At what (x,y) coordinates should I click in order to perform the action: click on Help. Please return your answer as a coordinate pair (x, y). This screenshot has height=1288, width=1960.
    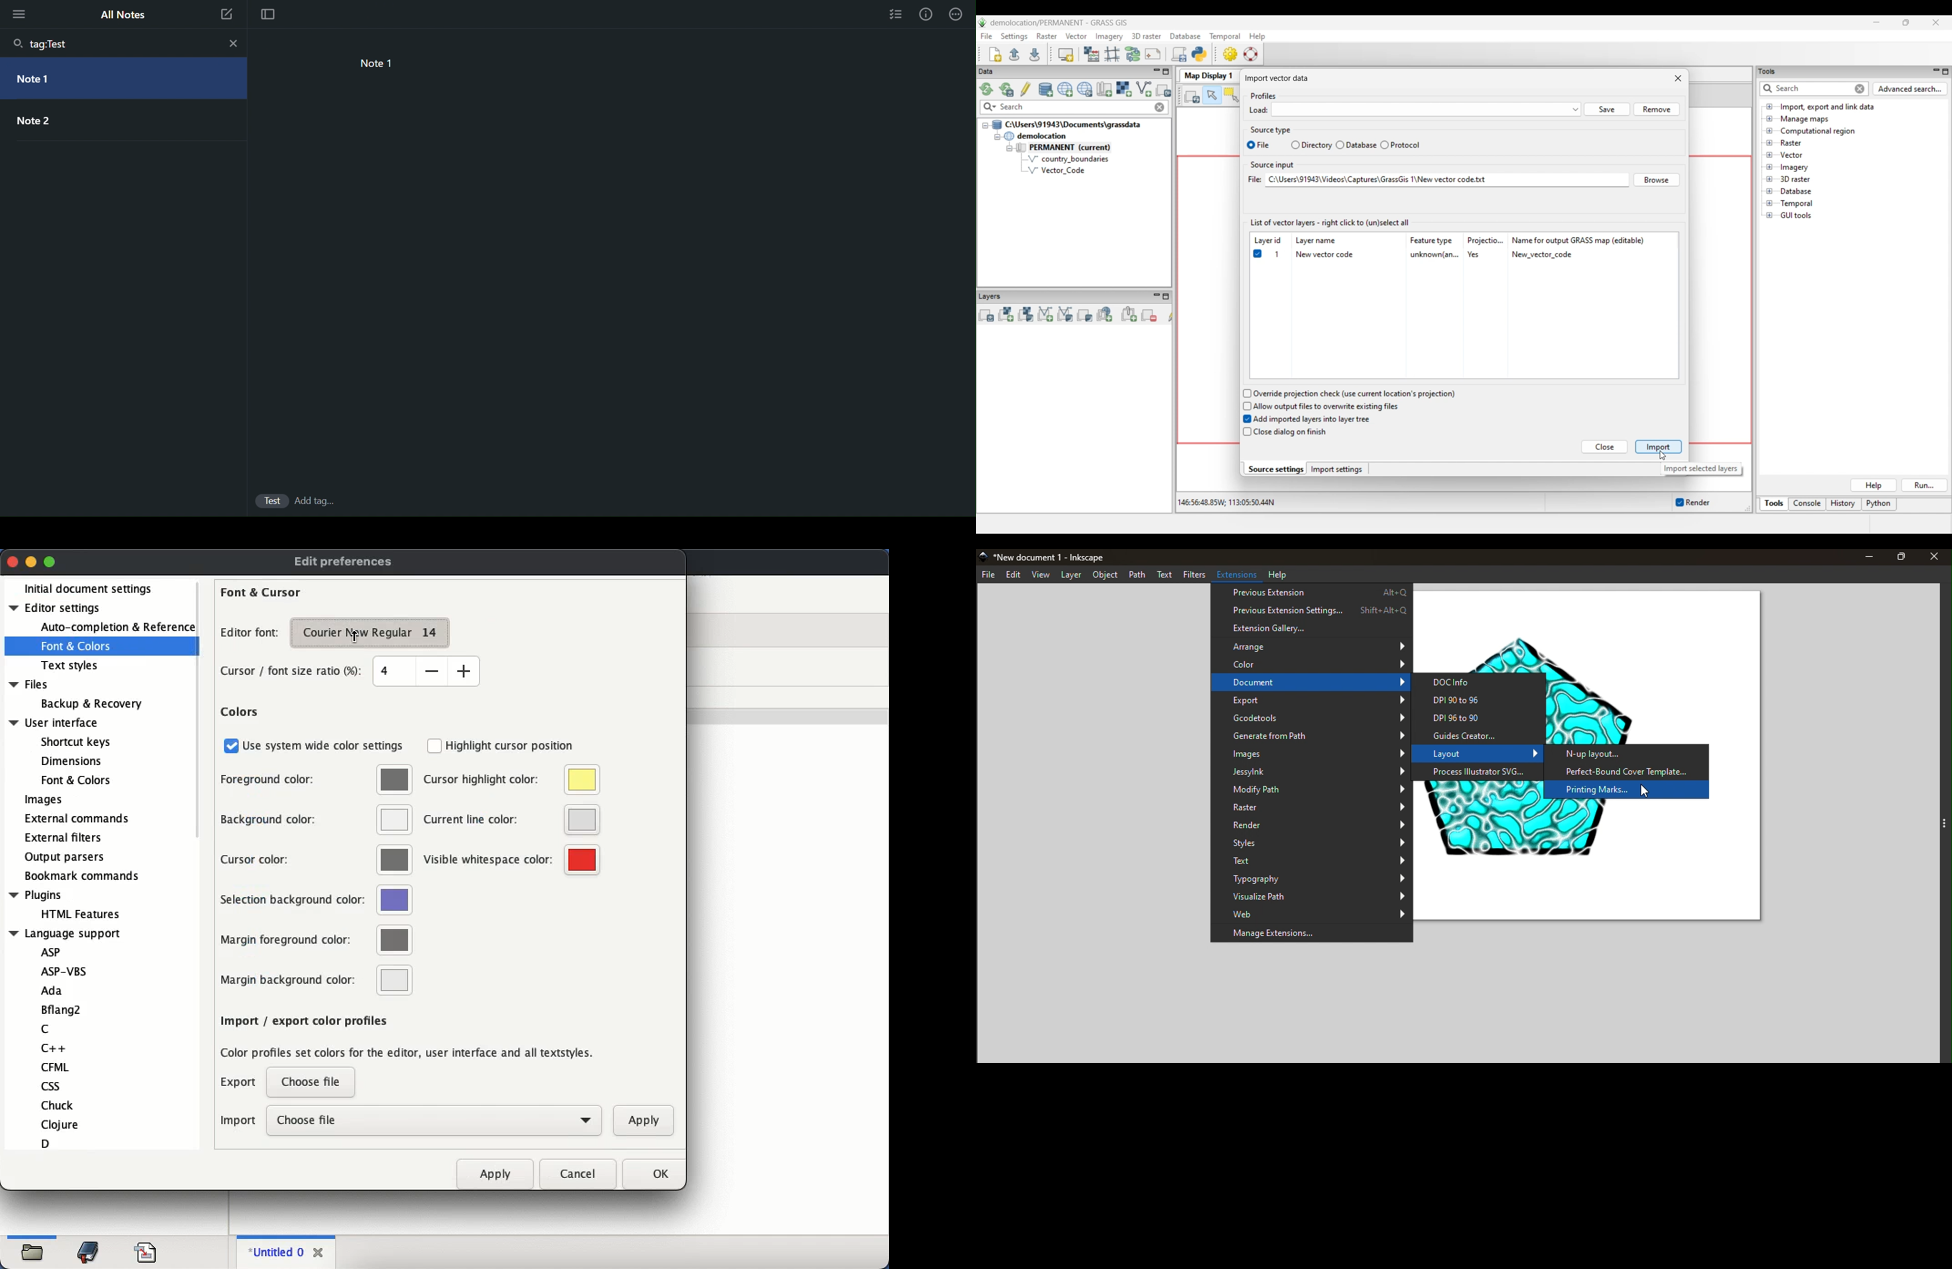
    Looking at the image, I should click on (1281, 574).